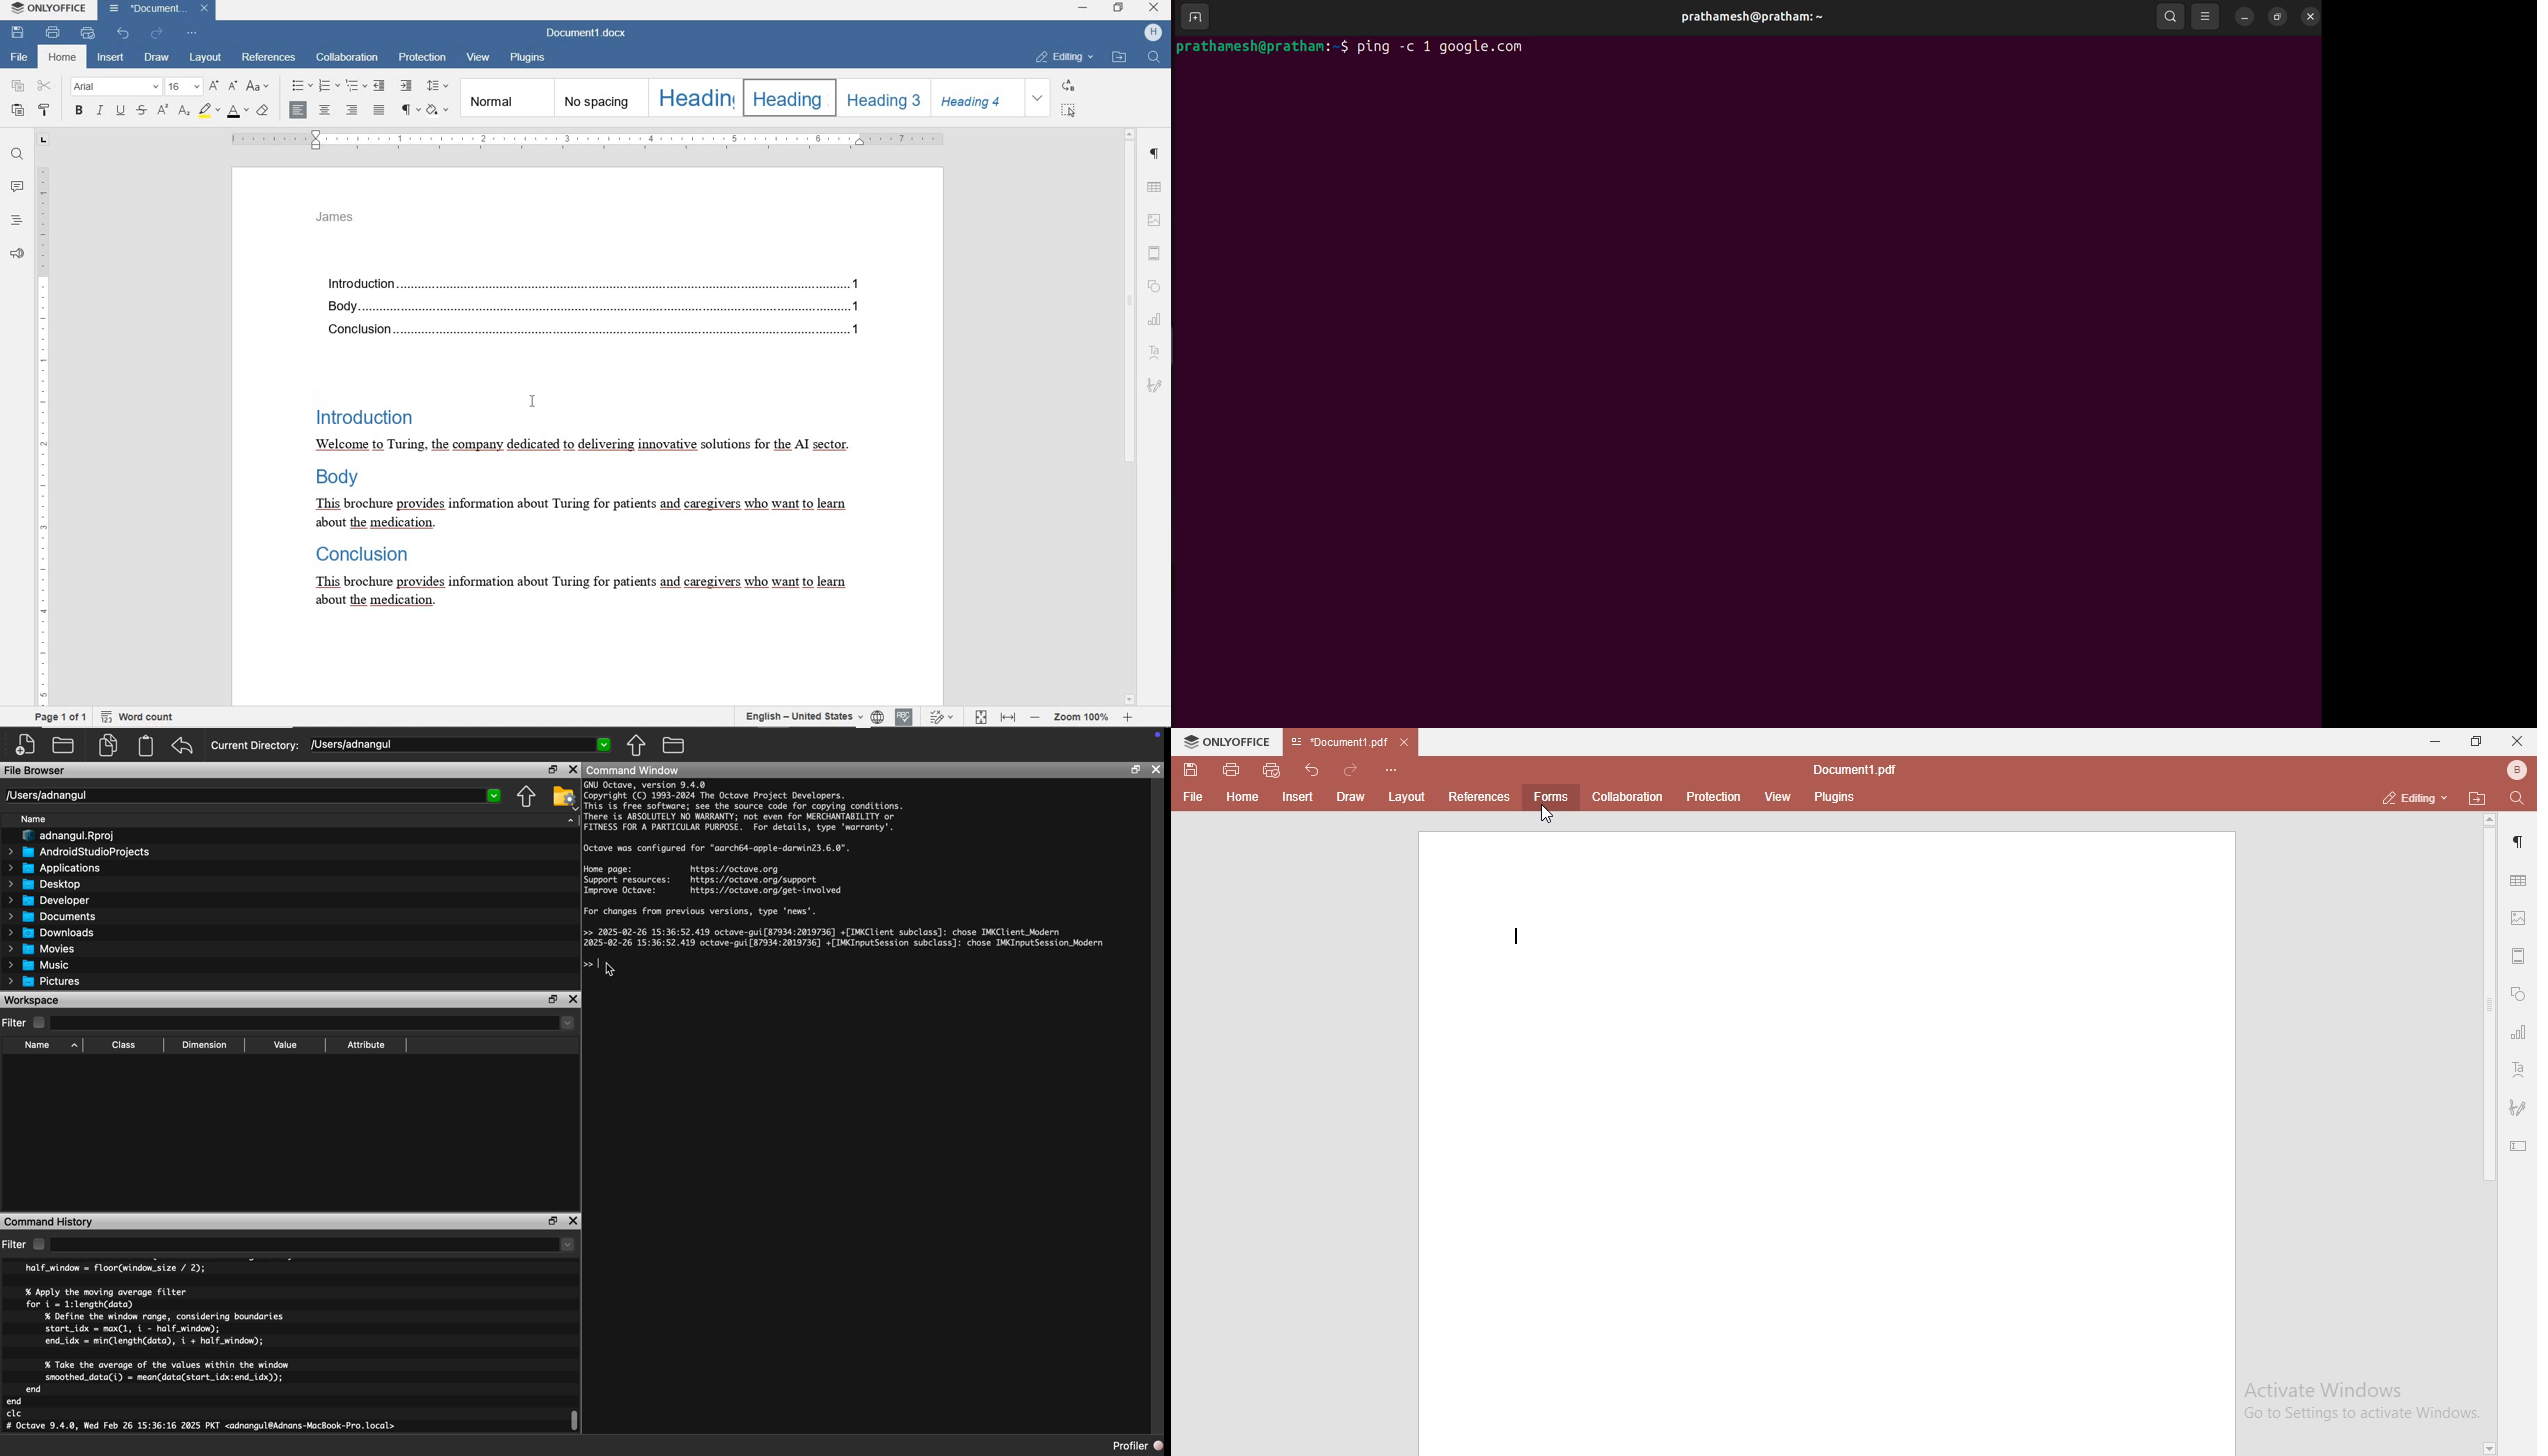 Image resolution: width=2548 pixels, height=1456 pixels. What do you see at coordinates (354, 112) in the screenshot?
I see `align right` at bounding box center [354, 112].